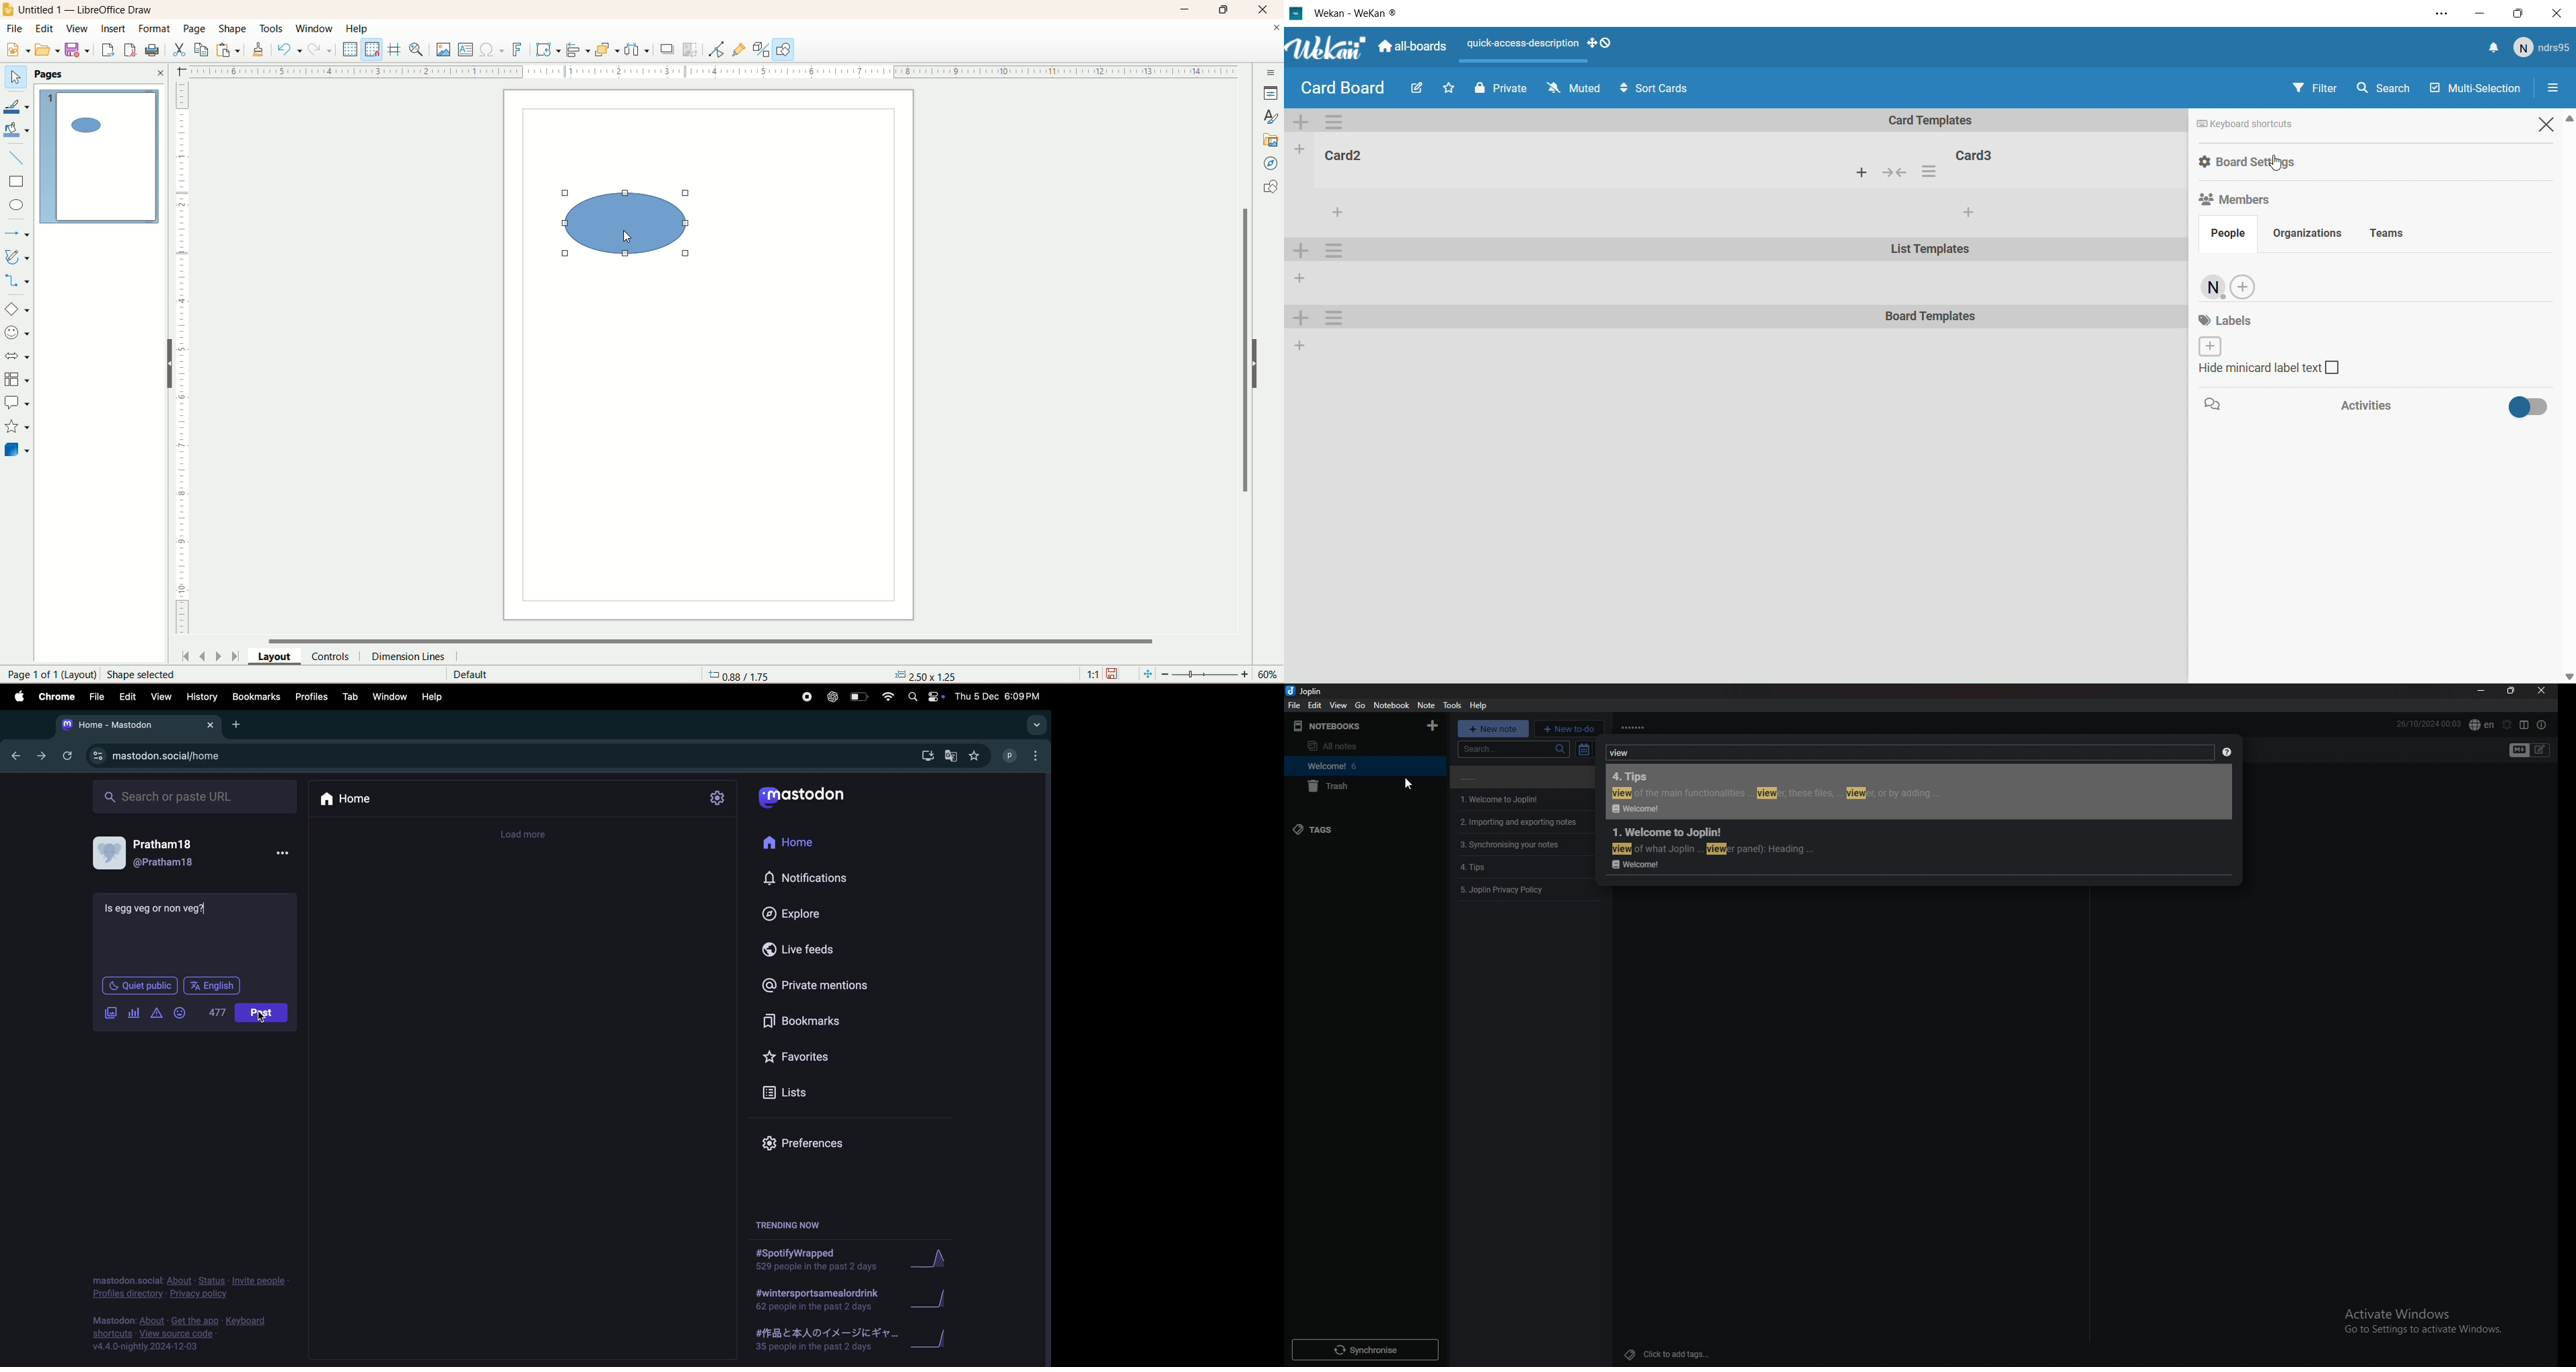 The height and width of the screenshot is (1372, 2576). What do you see at coordinates (160, 74) in the screenshot?
I see `close` at bounding box center [160, 74].